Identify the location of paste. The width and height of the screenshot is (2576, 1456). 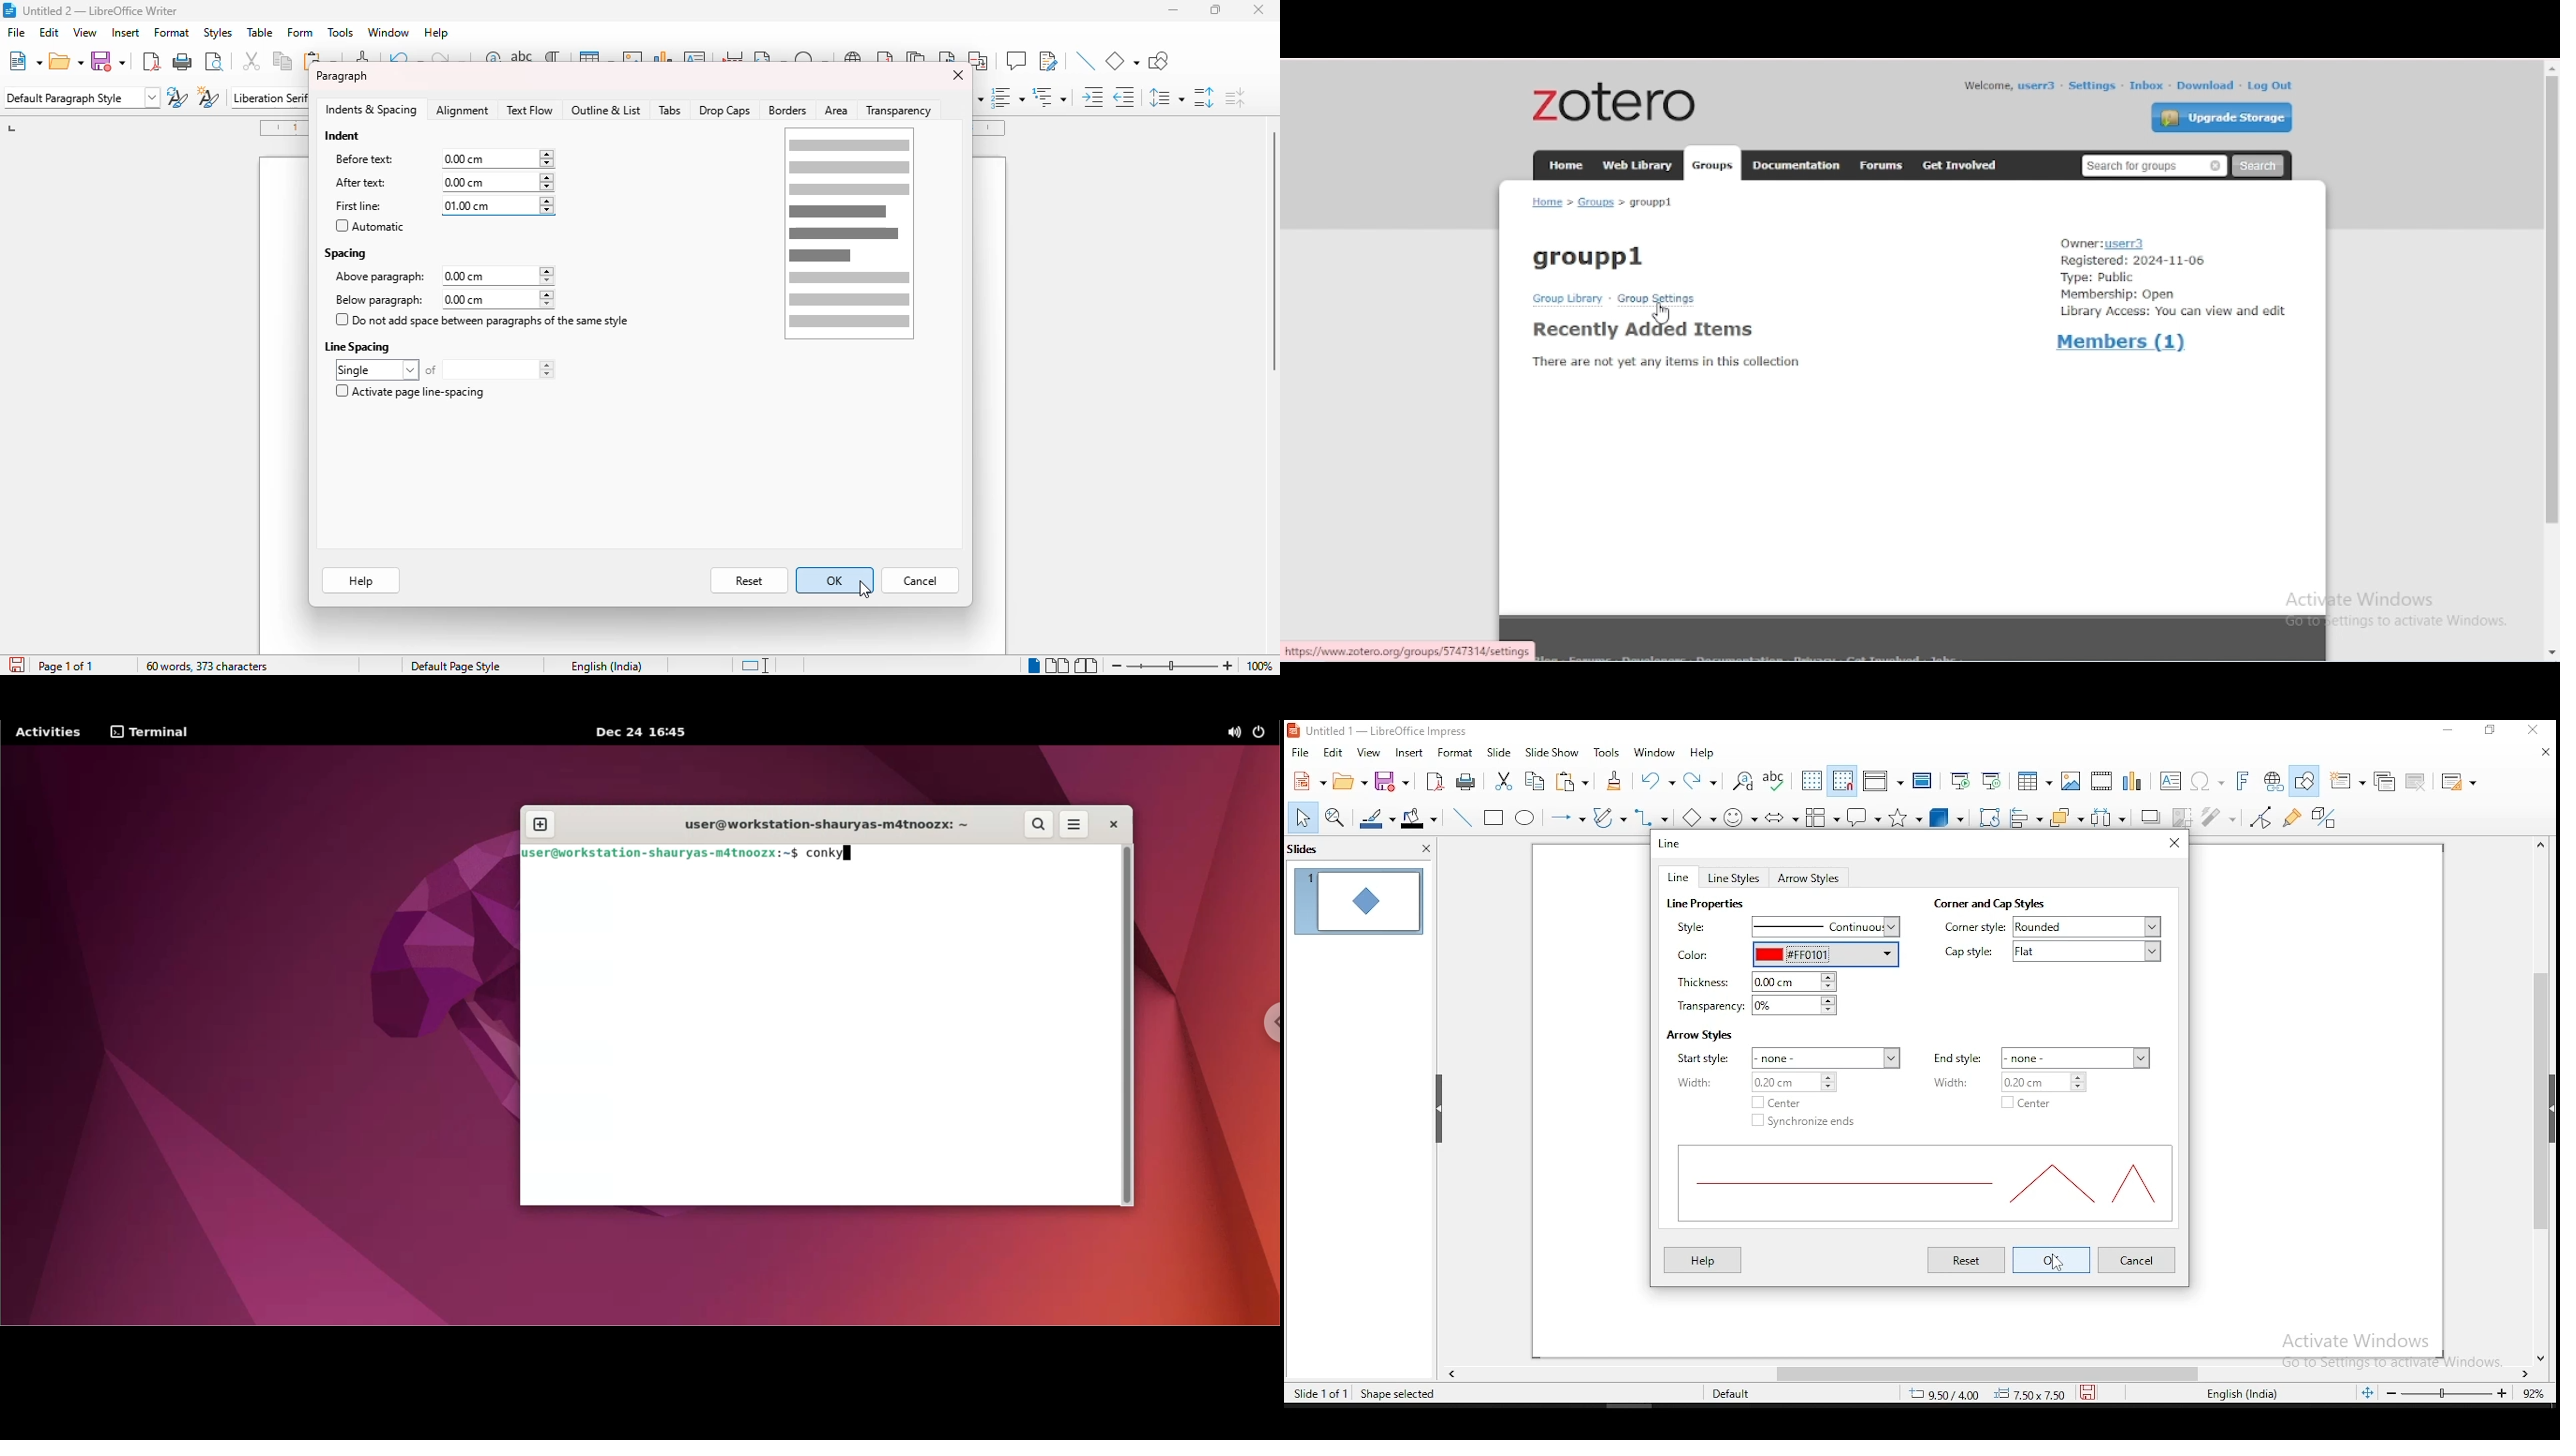
(1575, 783).